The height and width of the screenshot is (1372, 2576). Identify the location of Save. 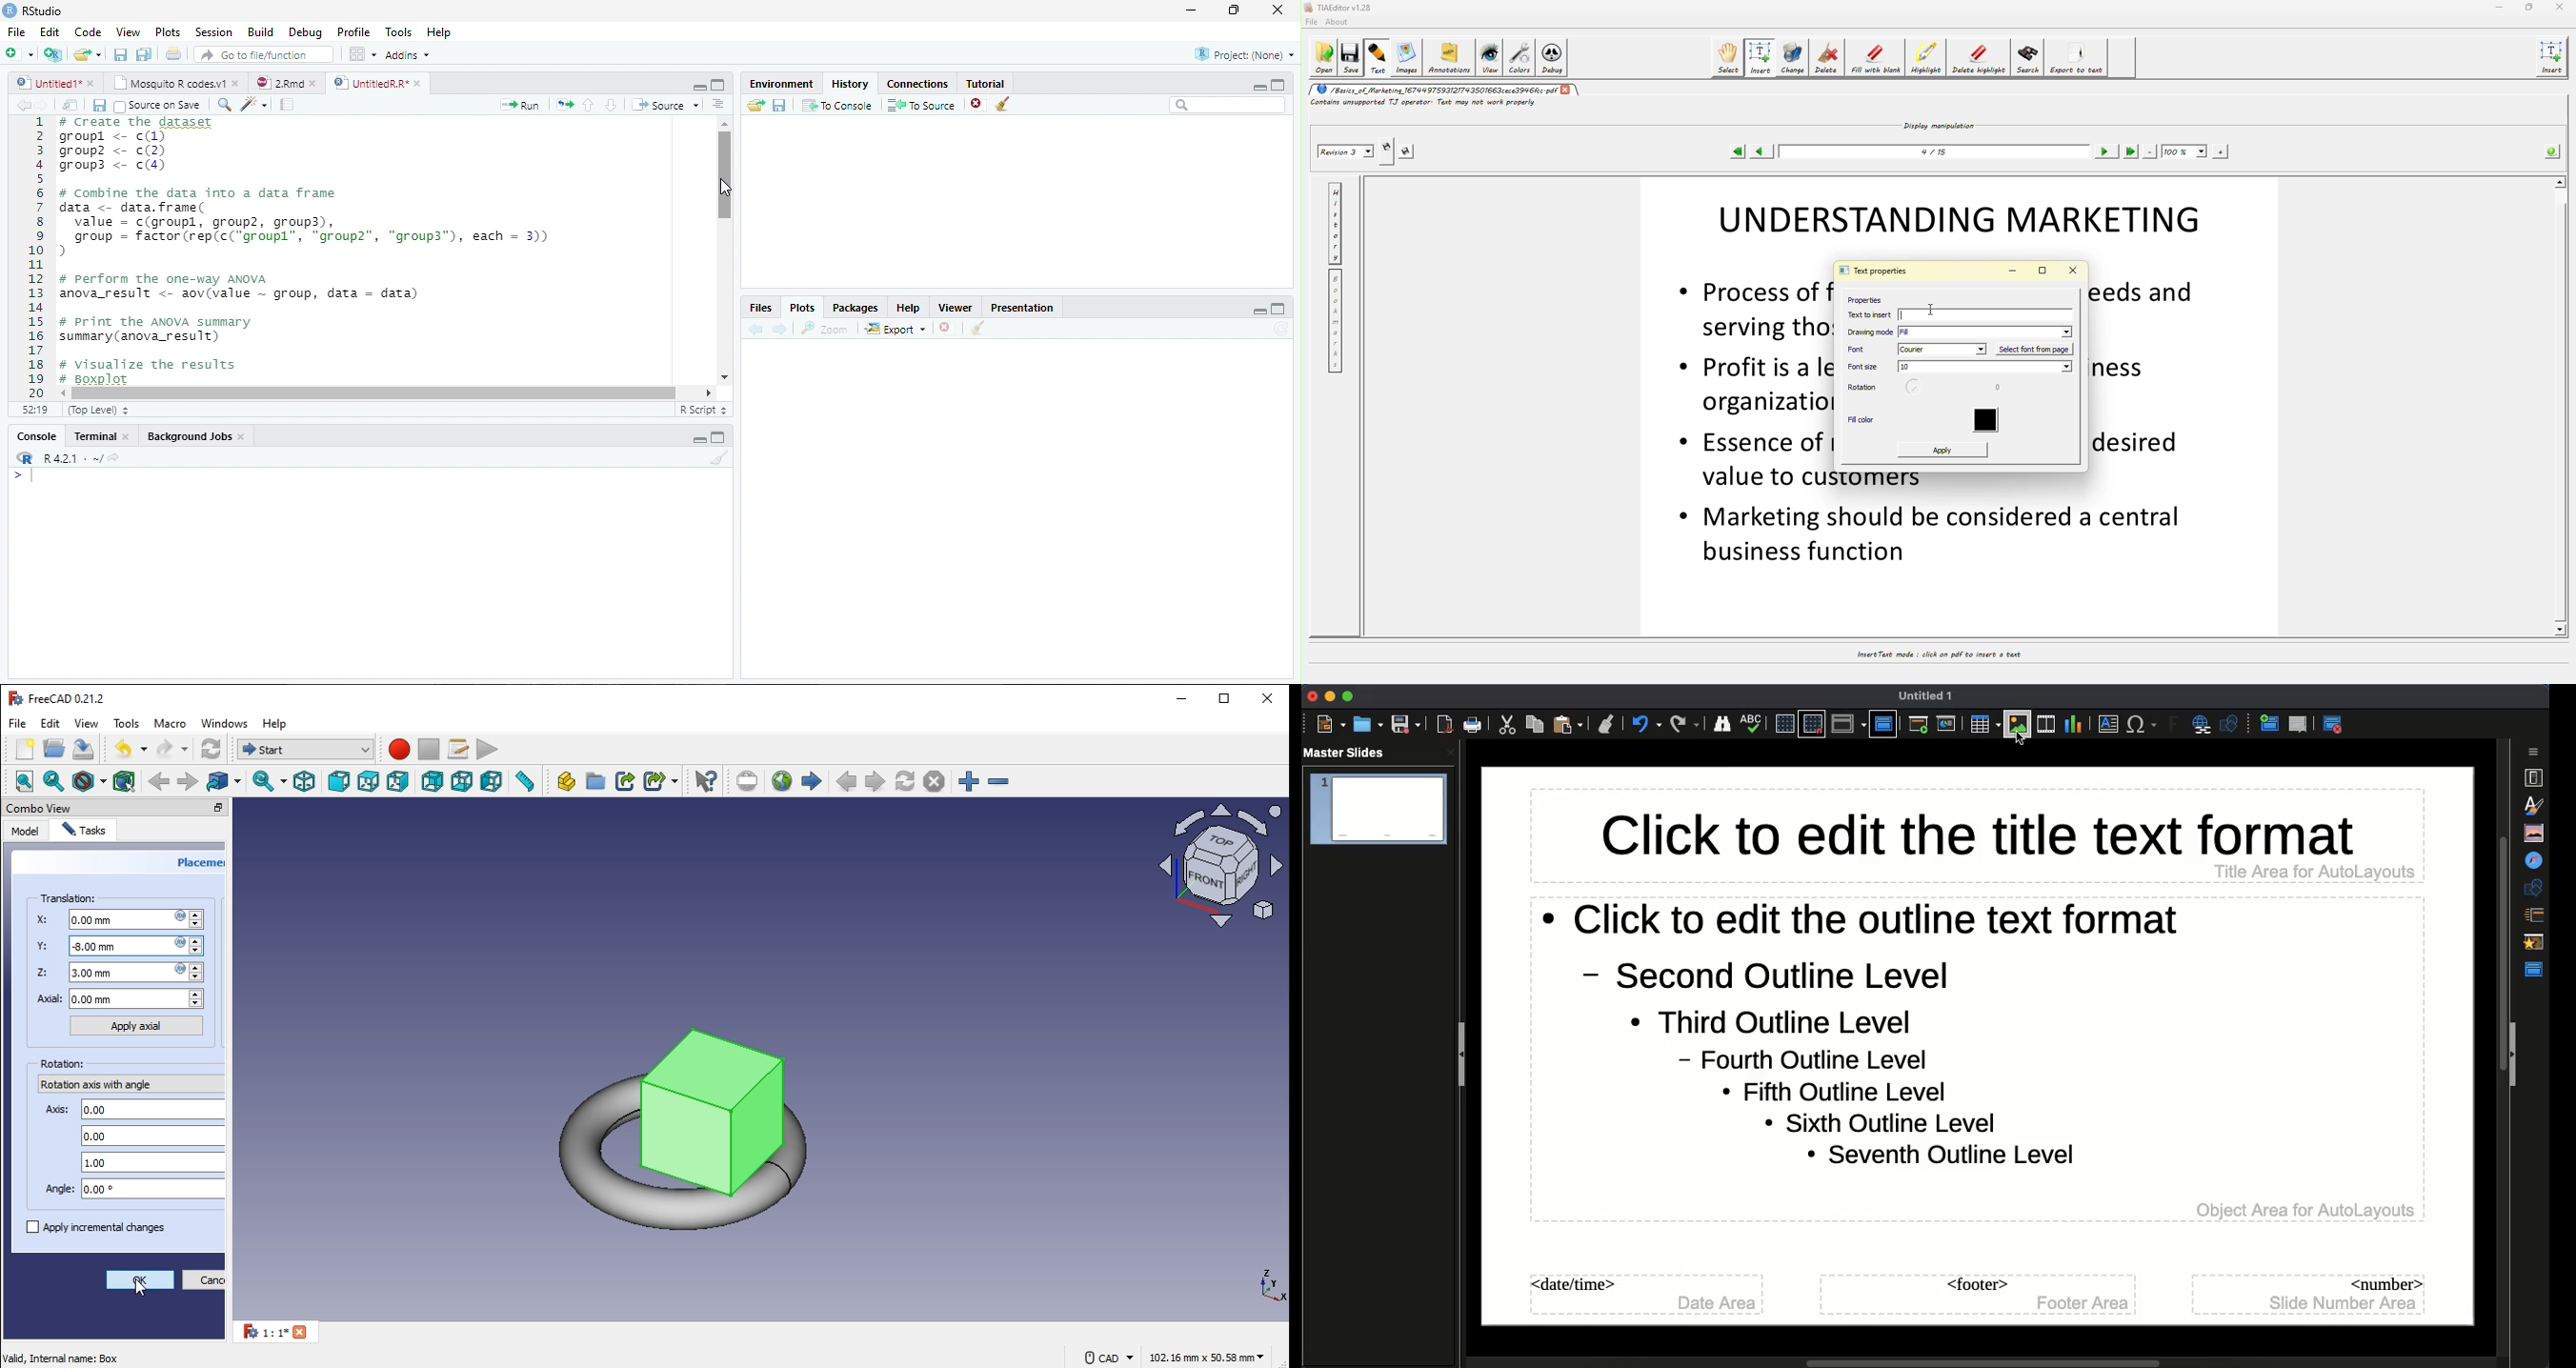
(1405, 725).